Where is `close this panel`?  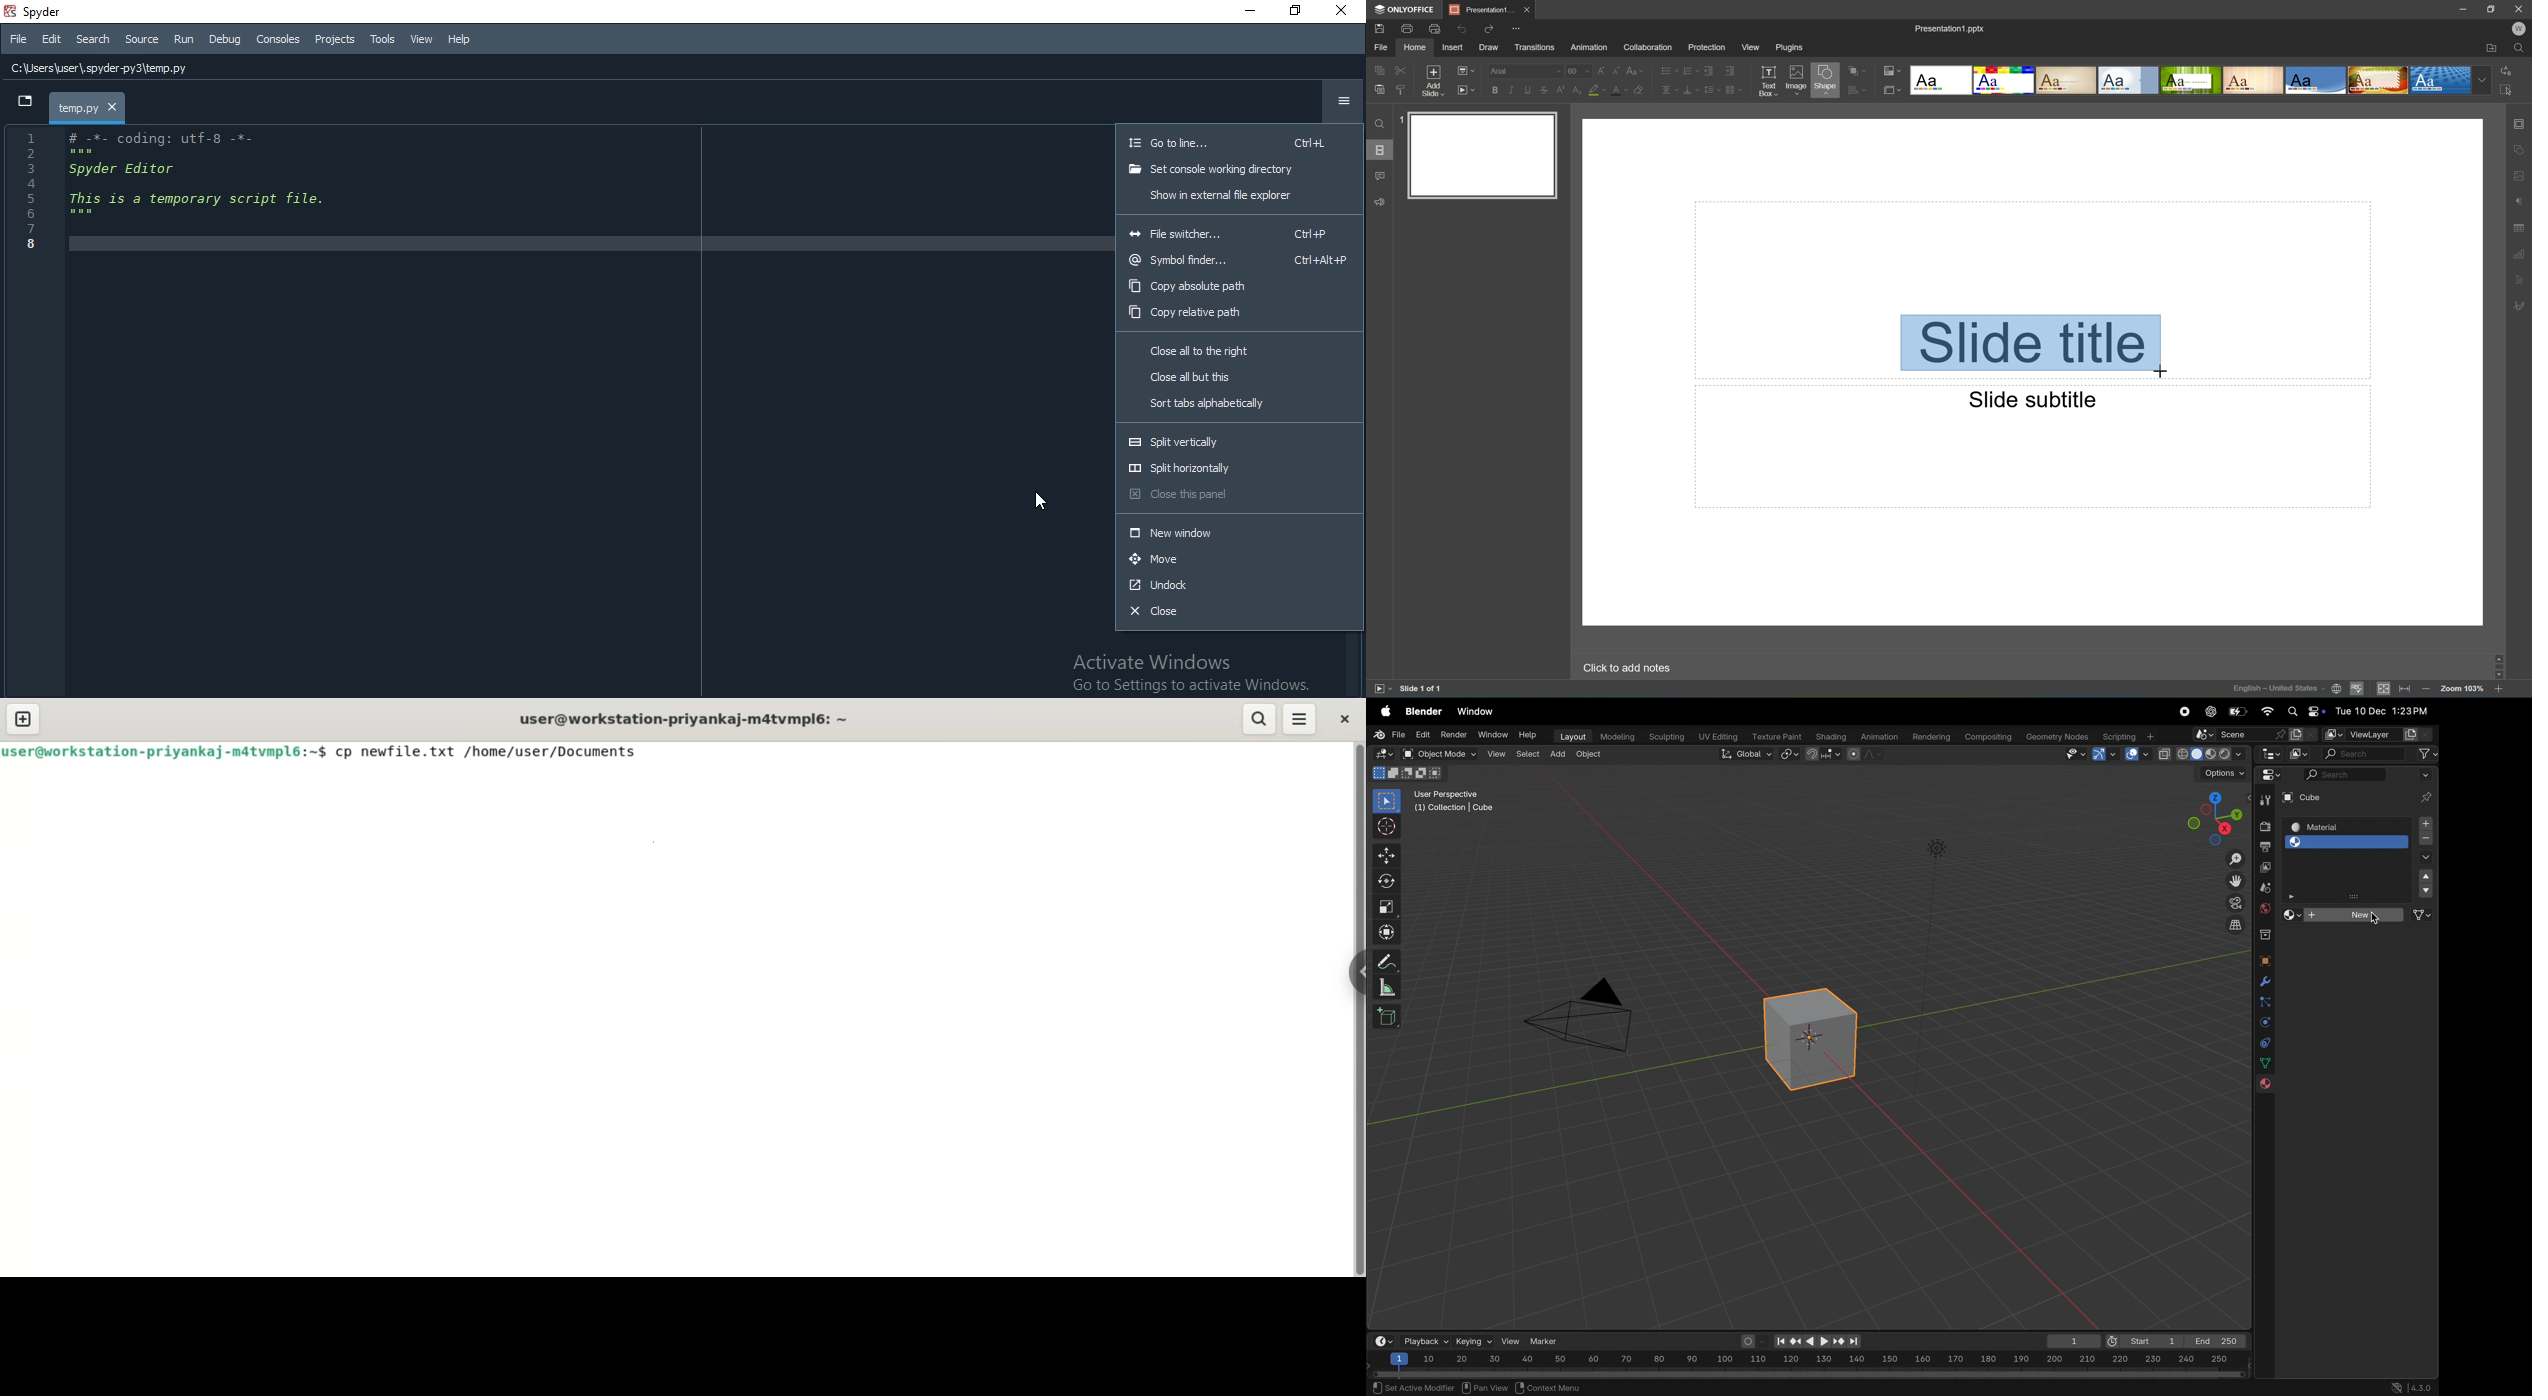 close this panel is located at coordinates (1237, 498).